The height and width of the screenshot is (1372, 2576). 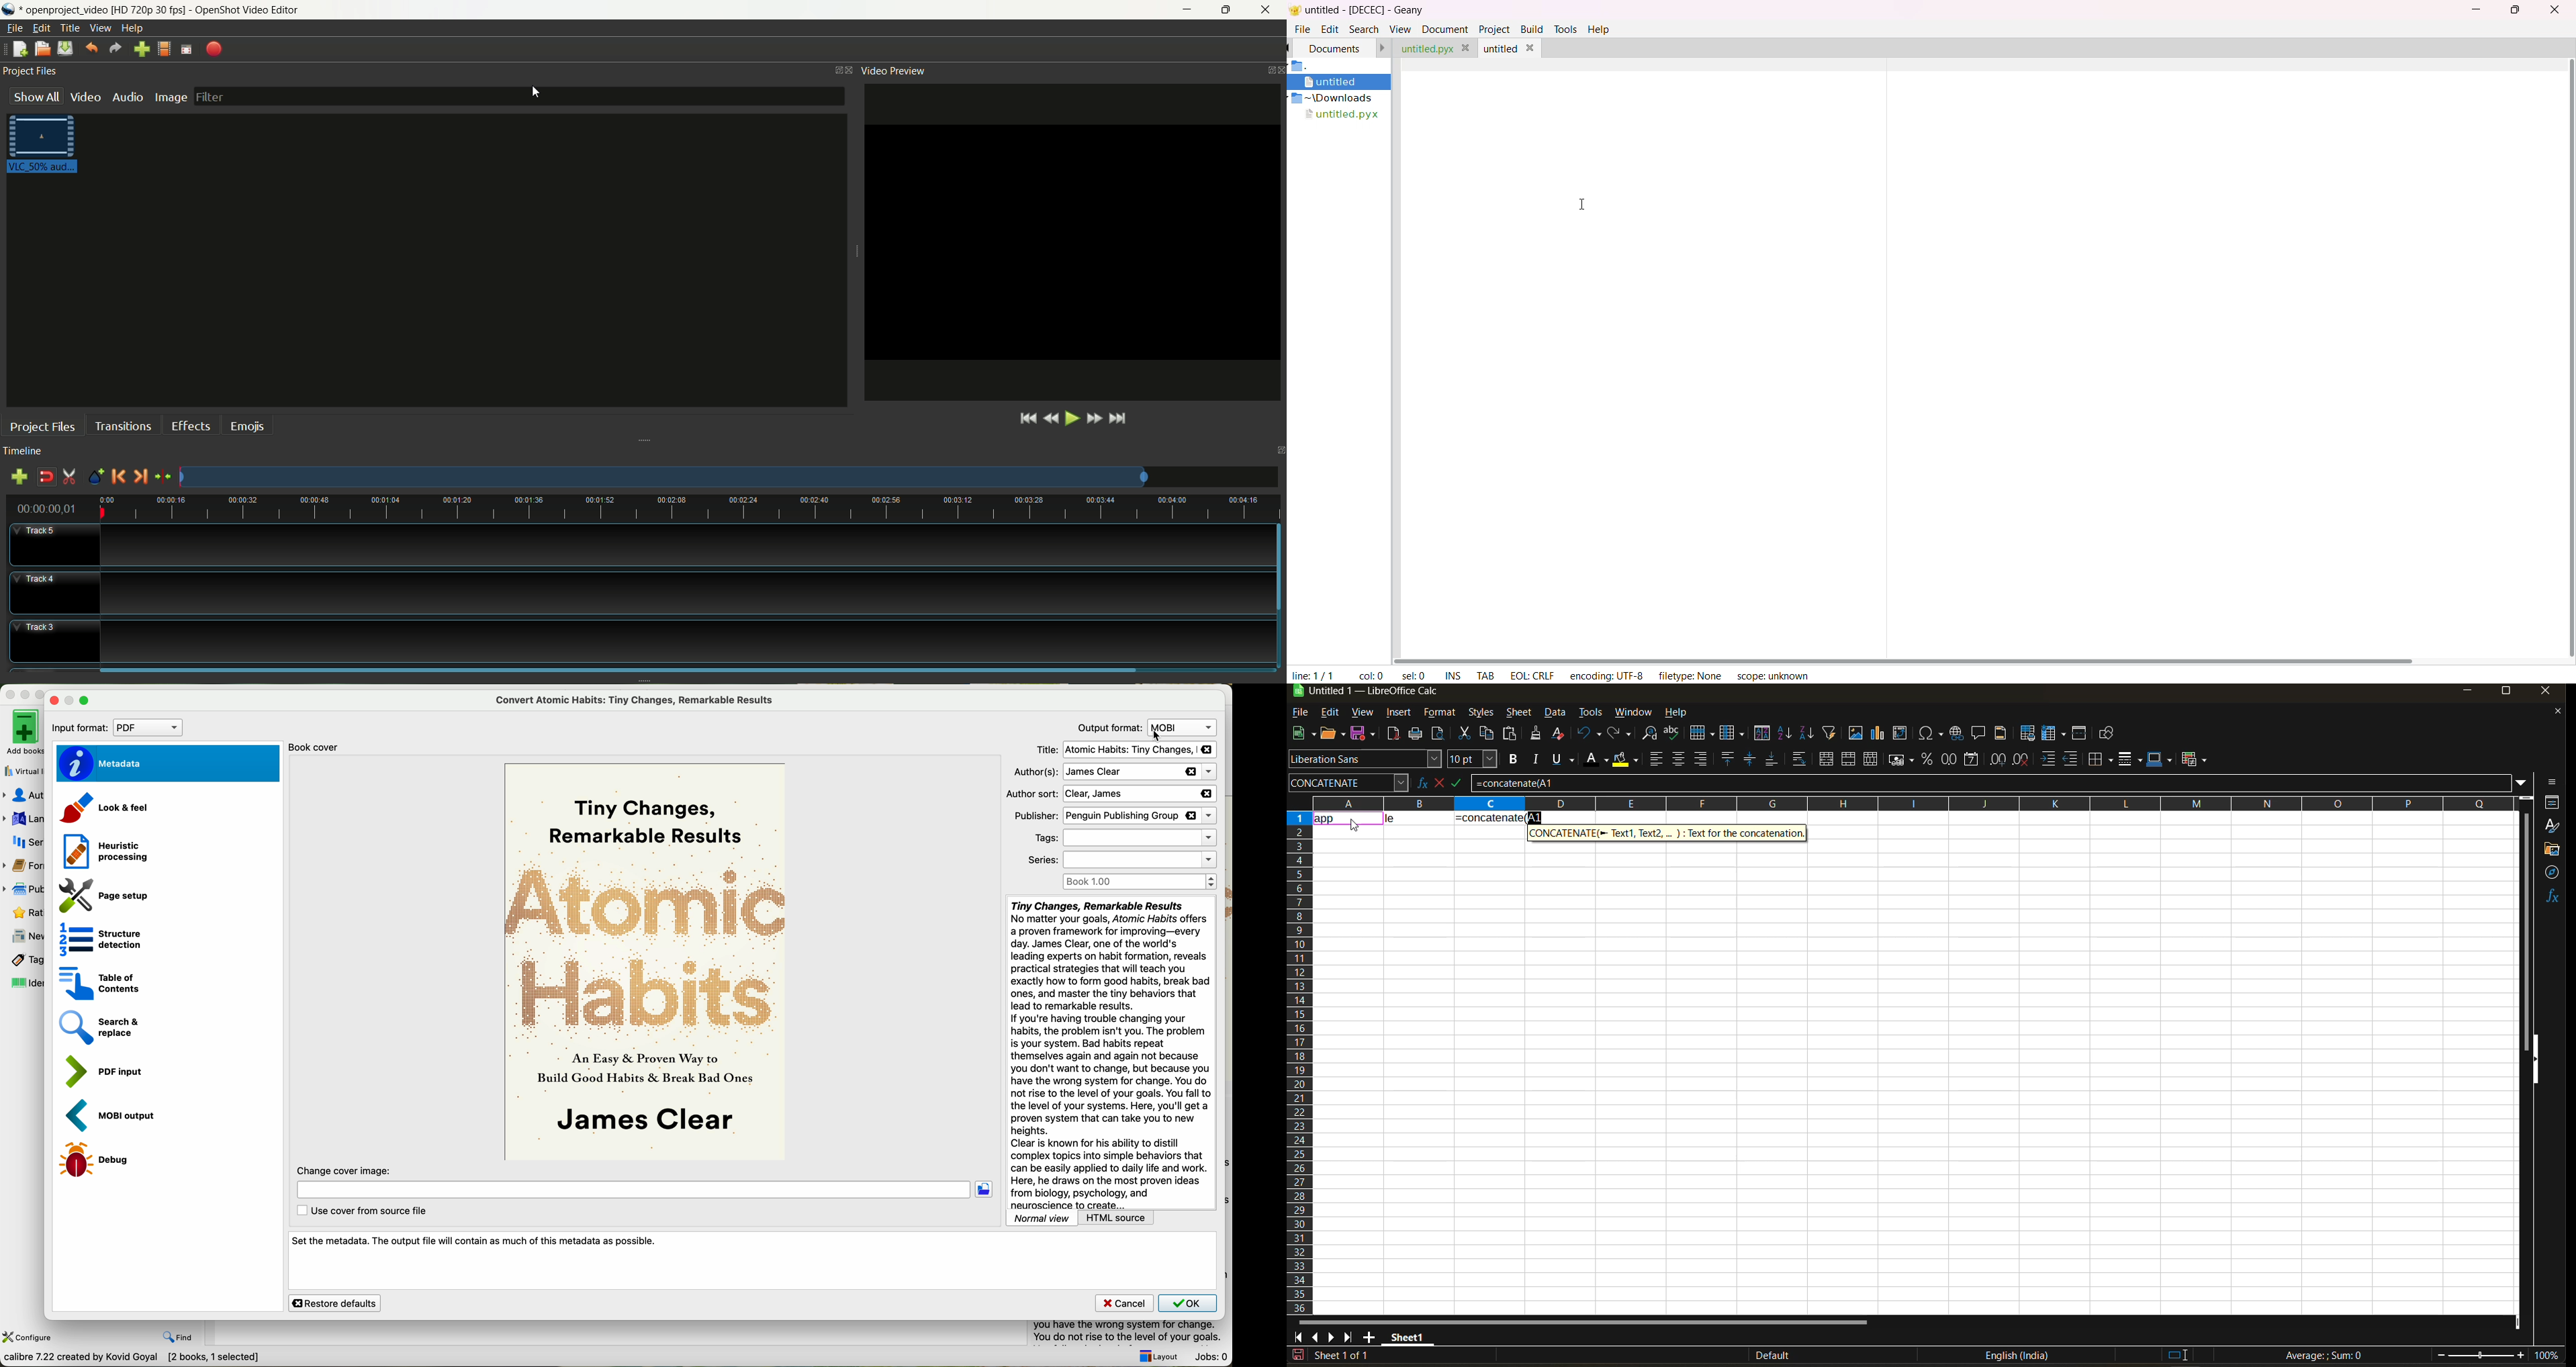 I want to click on borders, so click(x=2101, y=759).